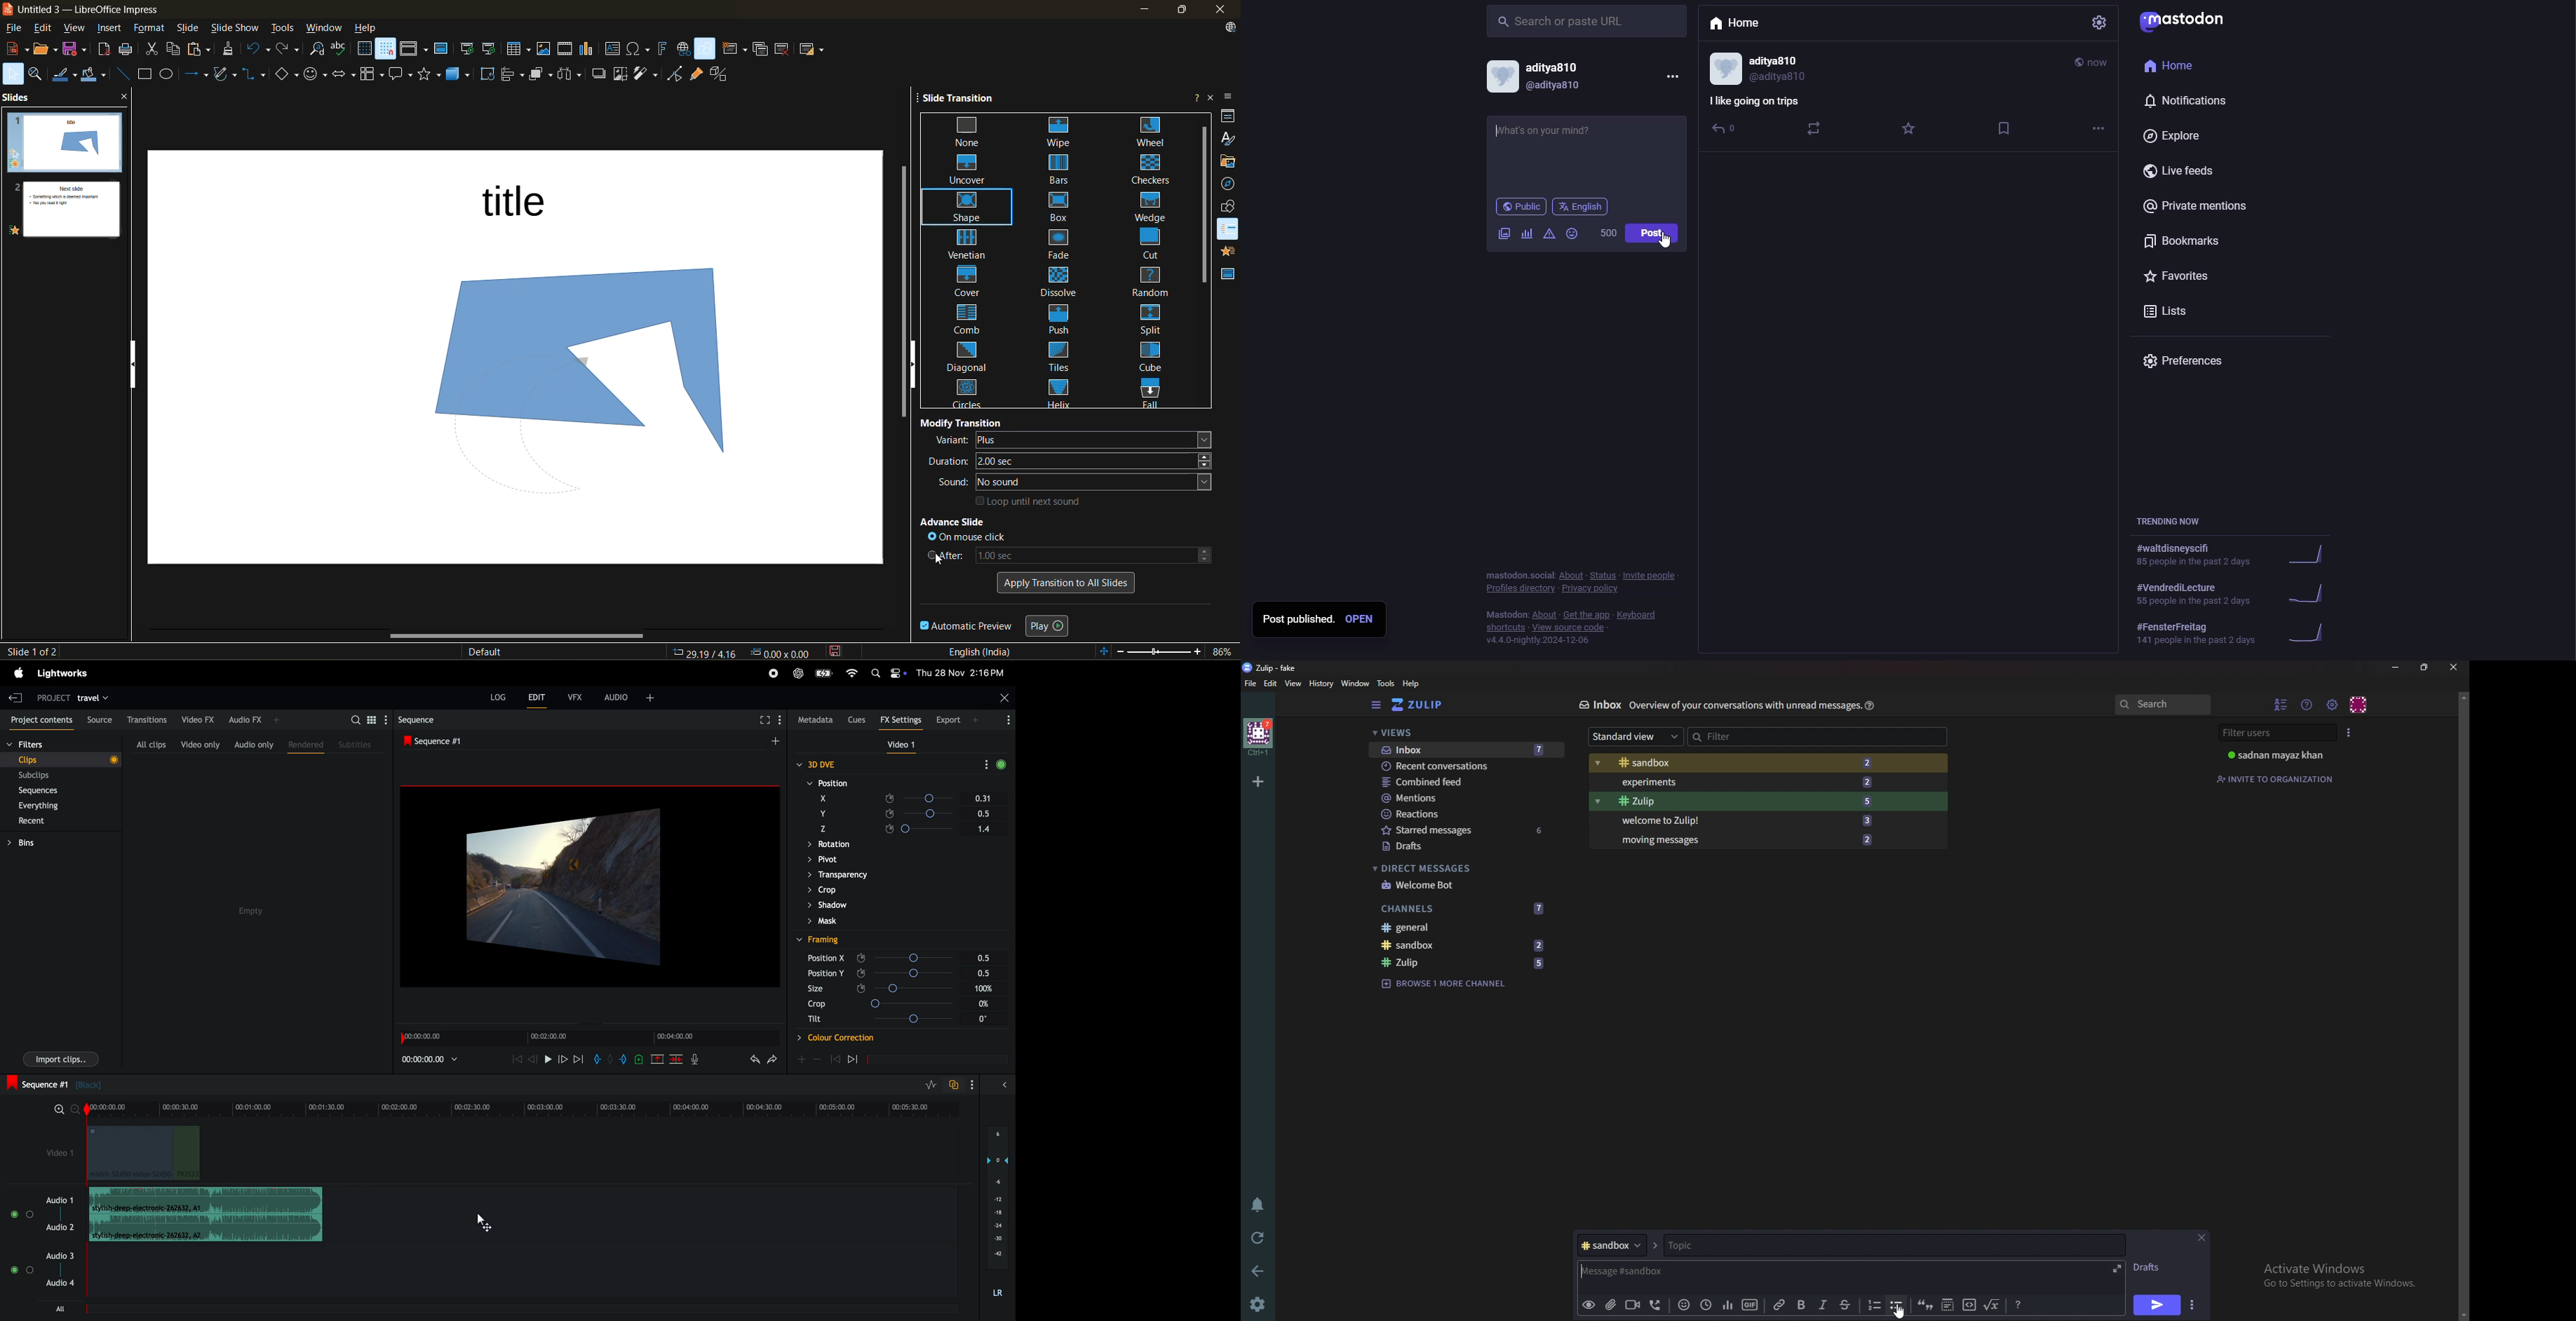 The image size is (2576, 1344). I want to click on everything, so click(46, 806).